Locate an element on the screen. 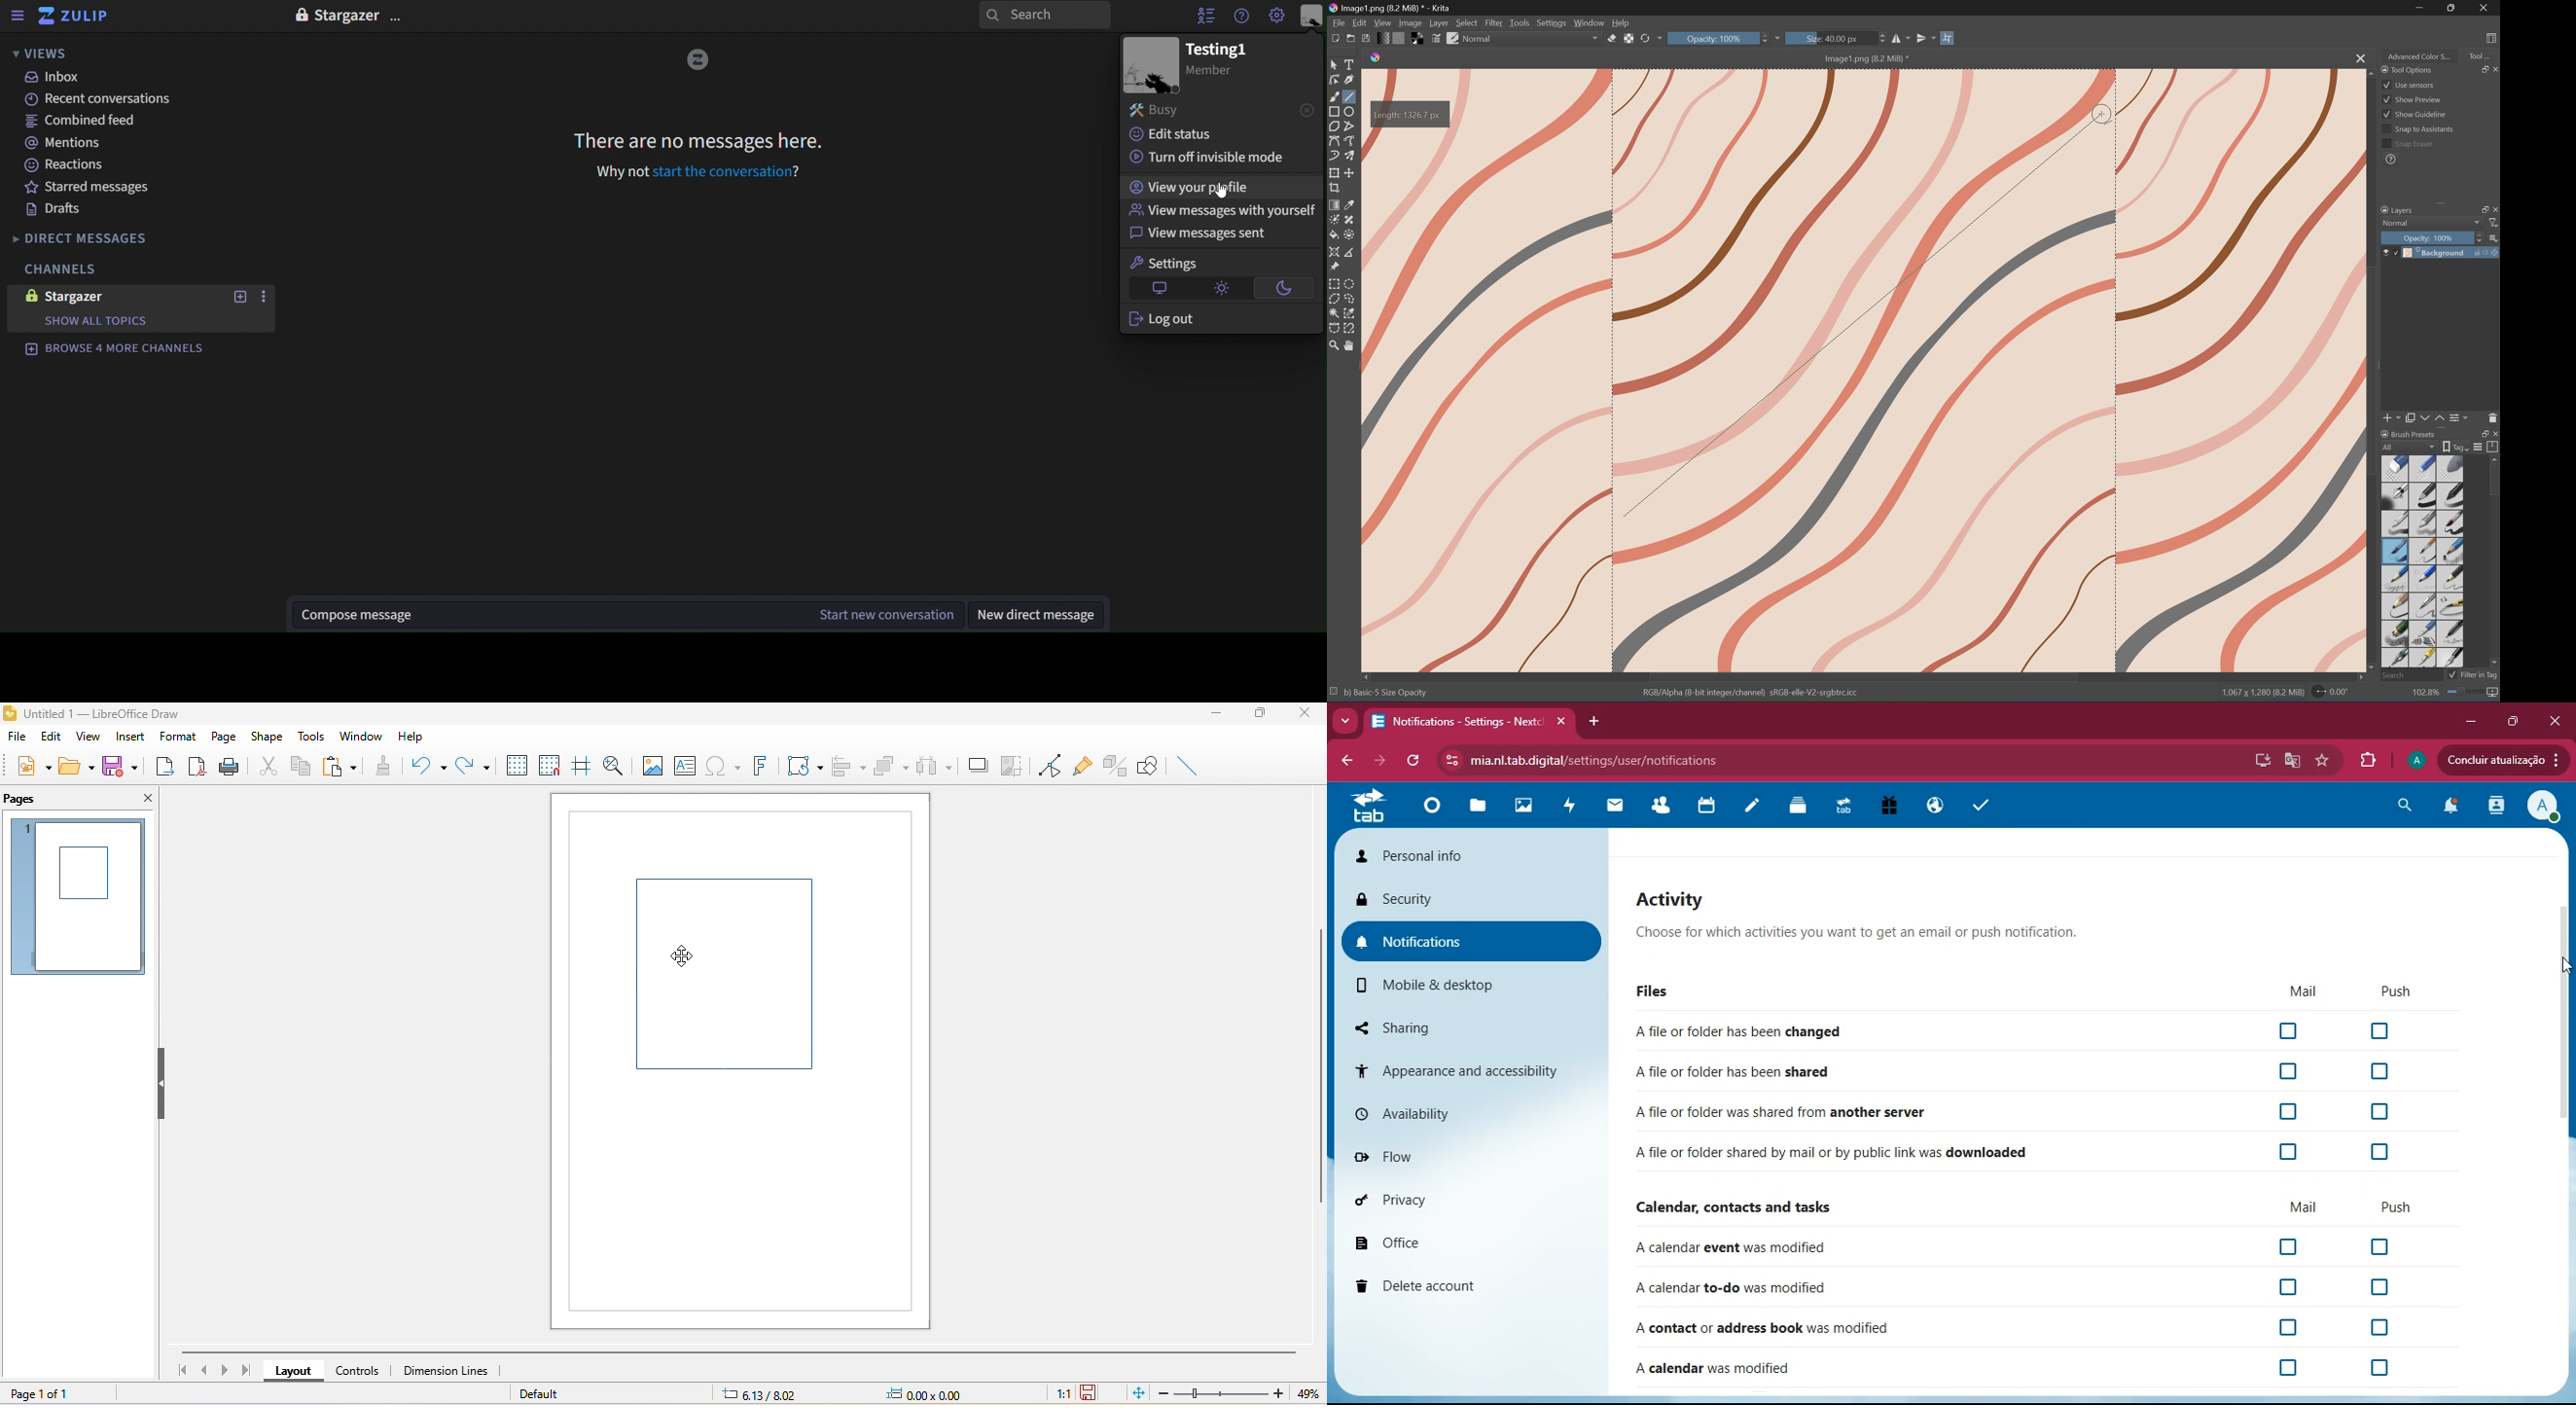  Move the layer is located at coordinates (1351, 172).